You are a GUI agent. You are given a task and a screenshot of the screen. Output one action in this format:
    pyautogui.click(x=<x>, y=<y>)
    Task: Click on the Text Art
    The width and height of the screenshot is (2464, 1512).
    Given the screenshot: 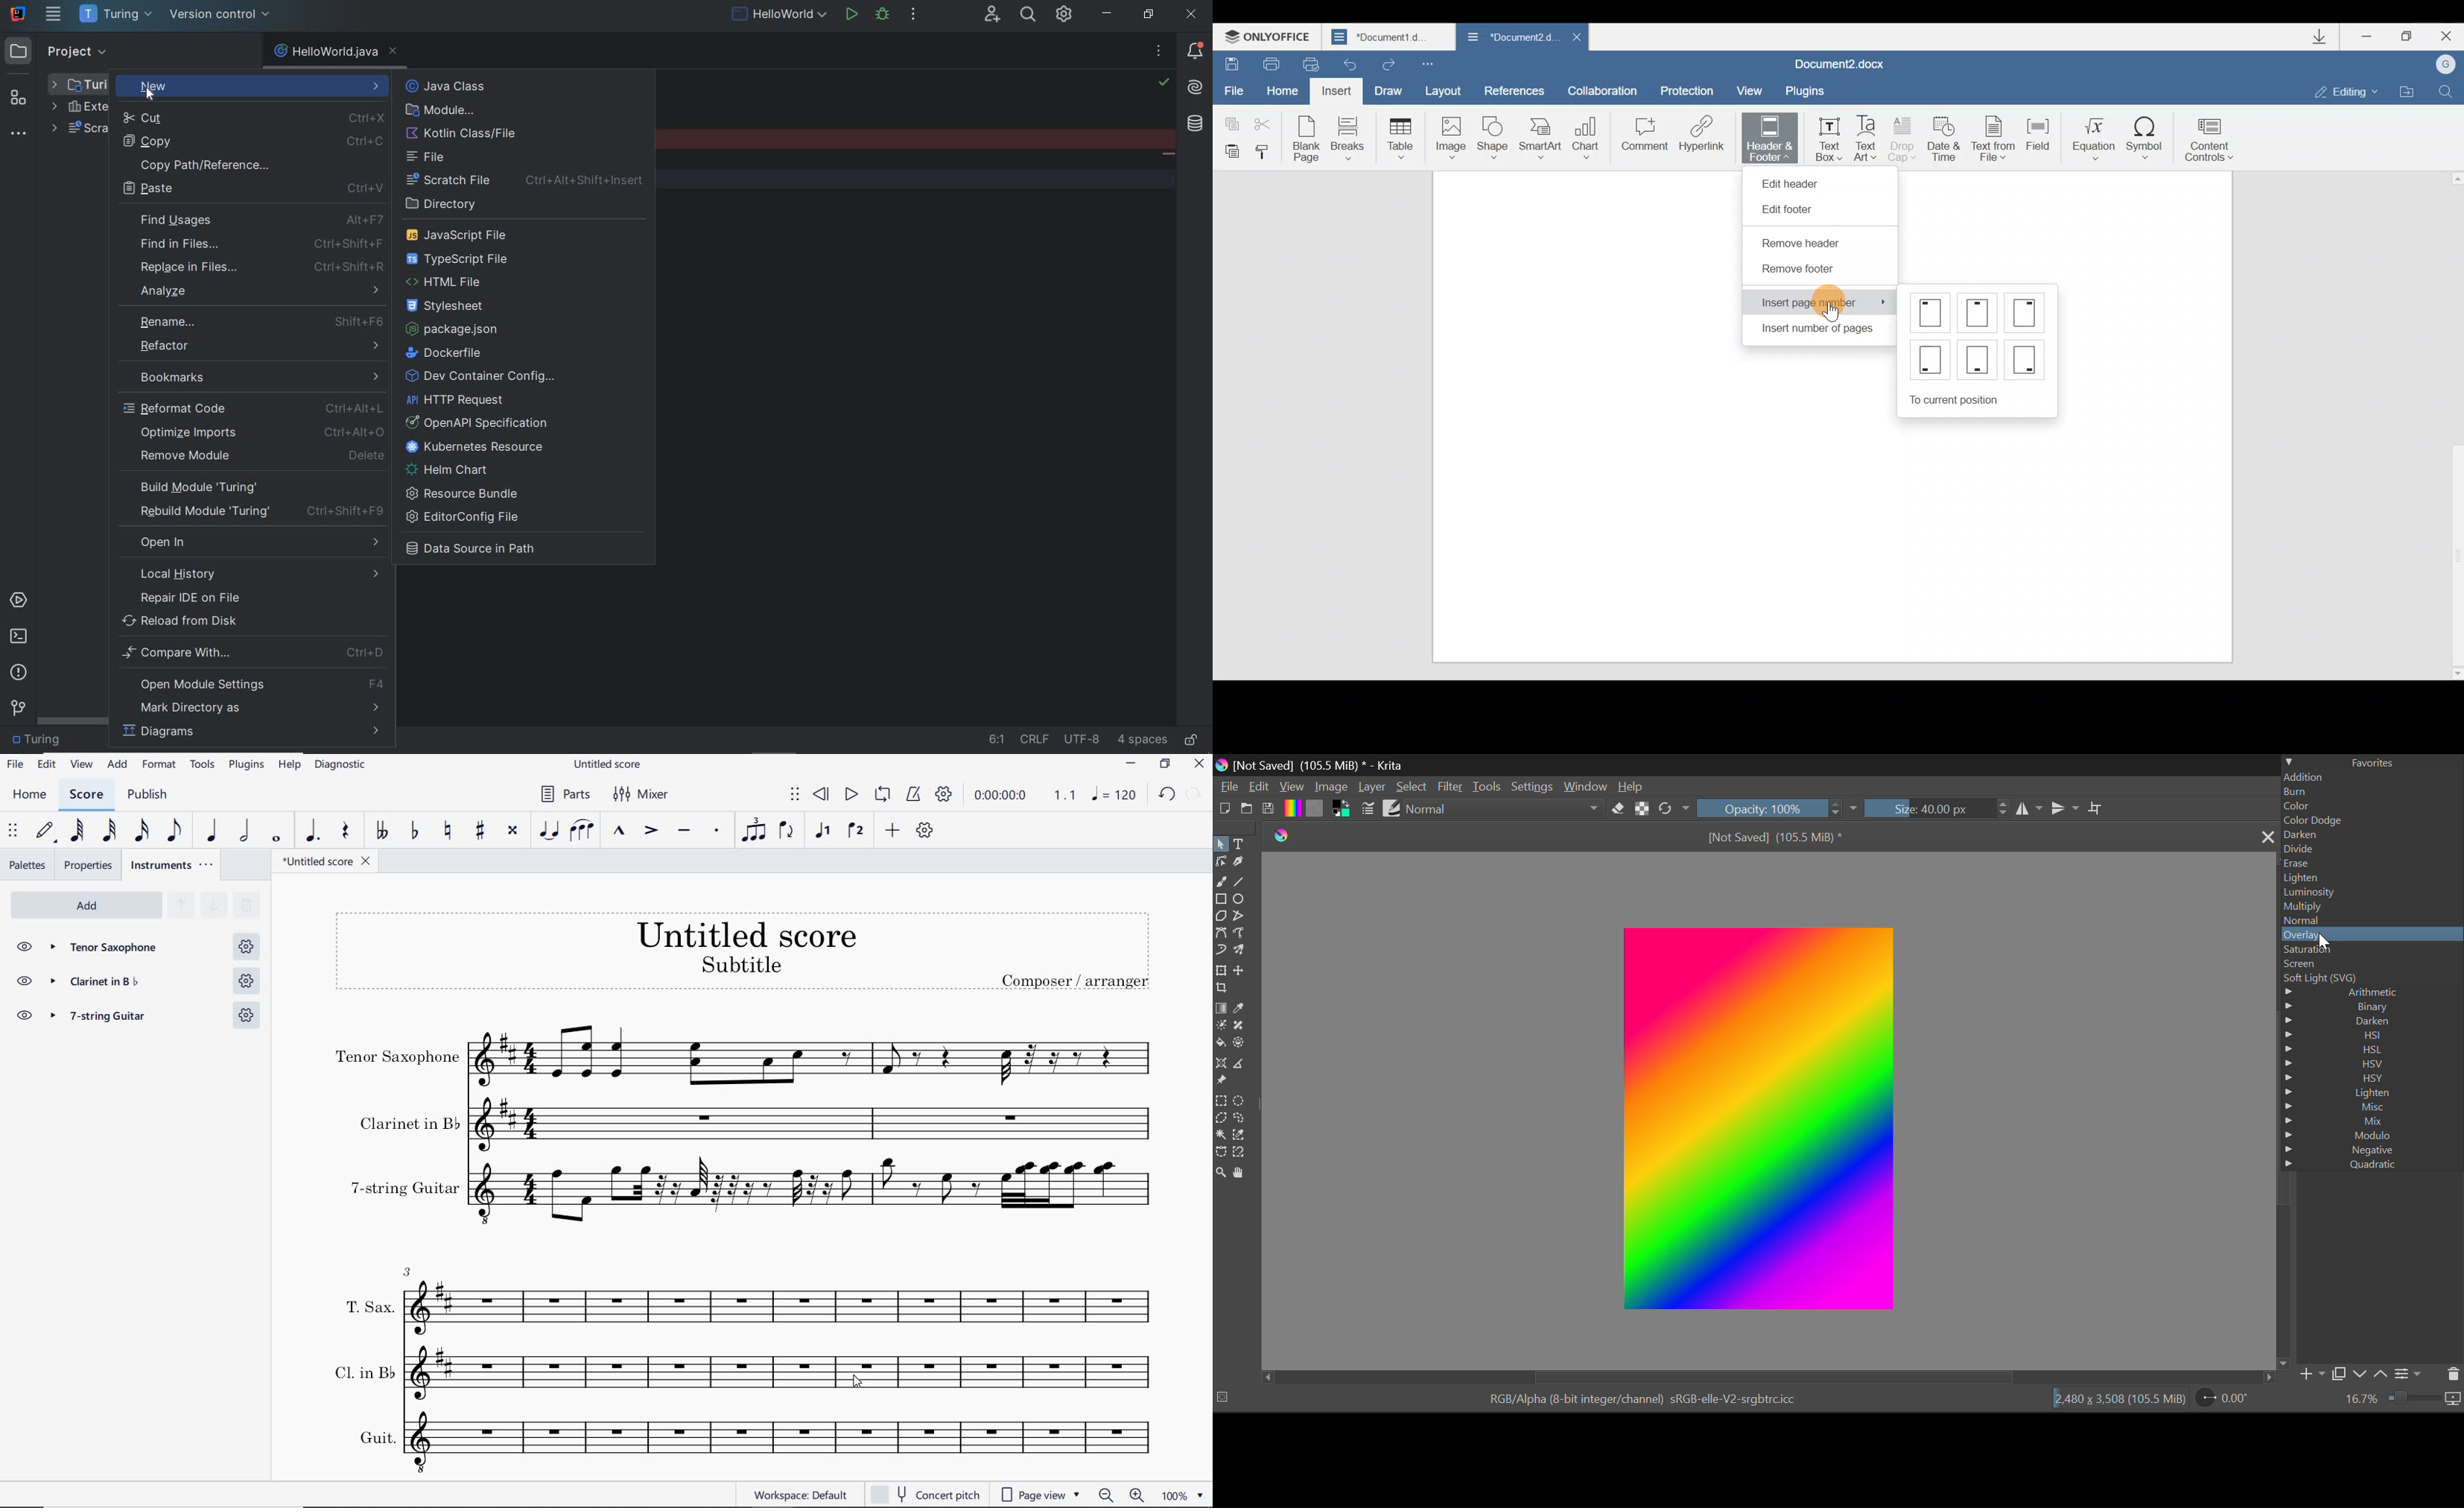 What is the action you would take?
    pyautogui.click(x=1869, y=136)
    